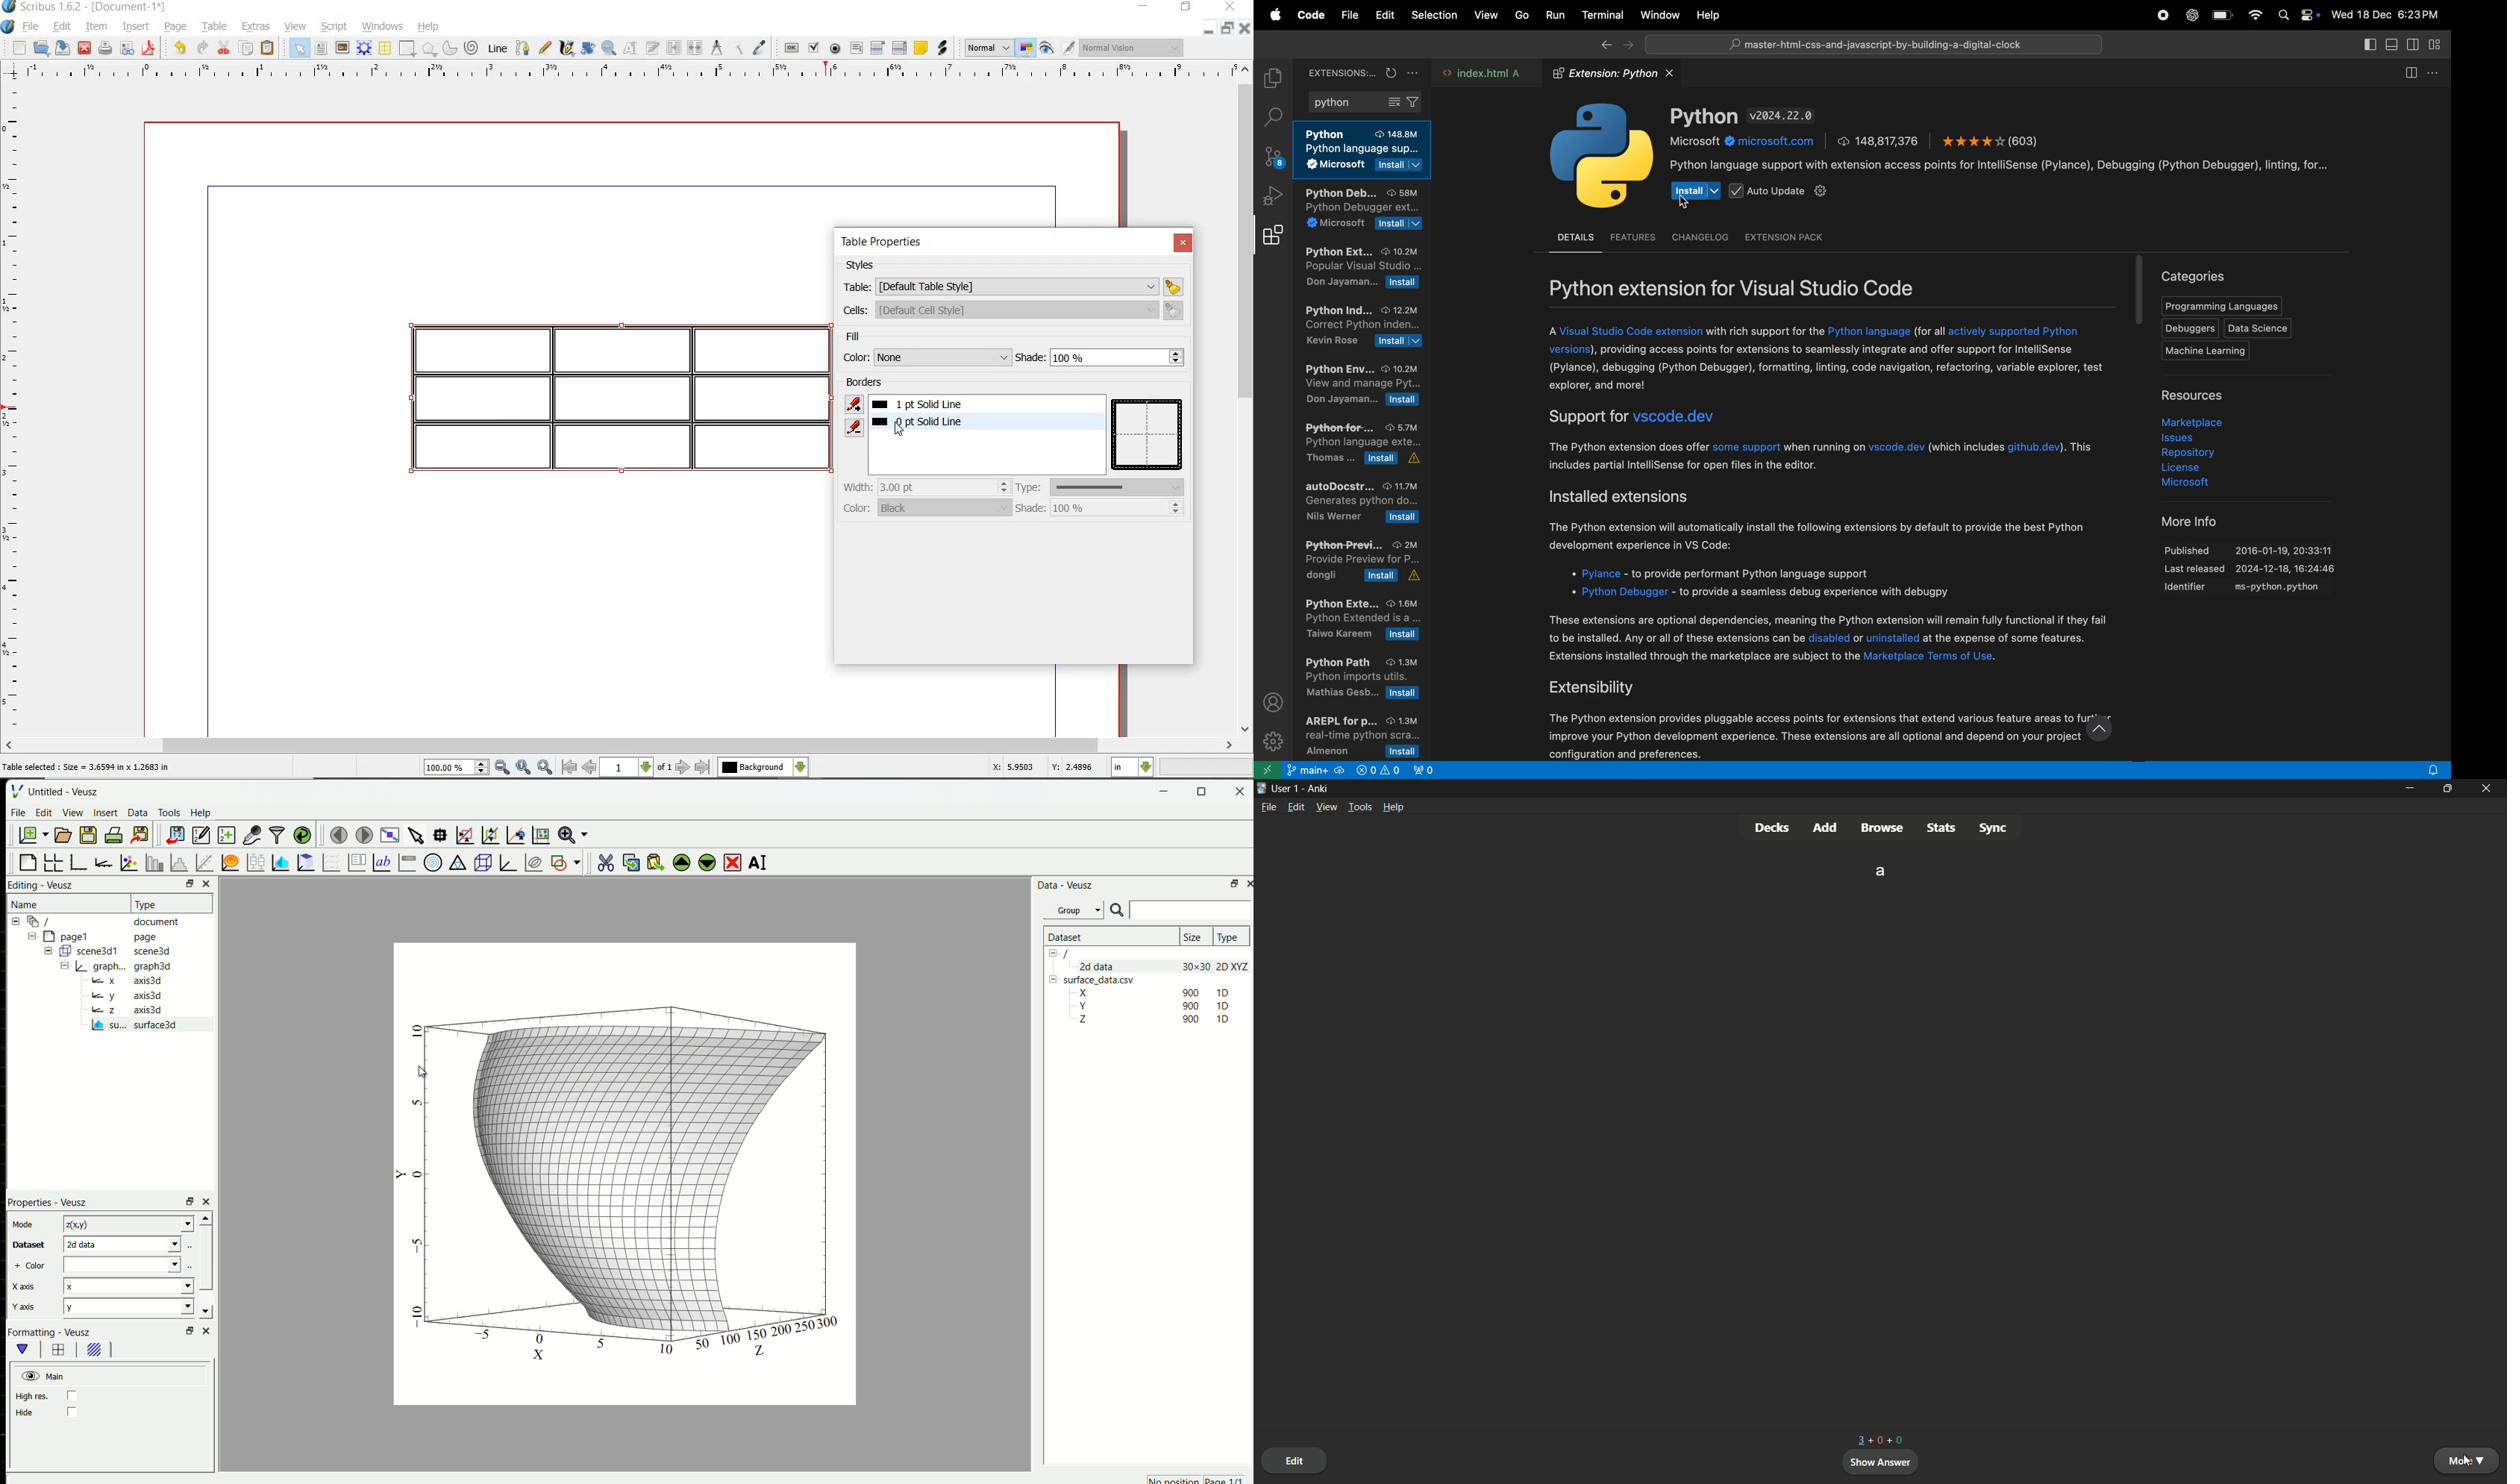  Describe the element at coordinates (125, 49) in the screenshot. I see `preflight verifier` at that location.